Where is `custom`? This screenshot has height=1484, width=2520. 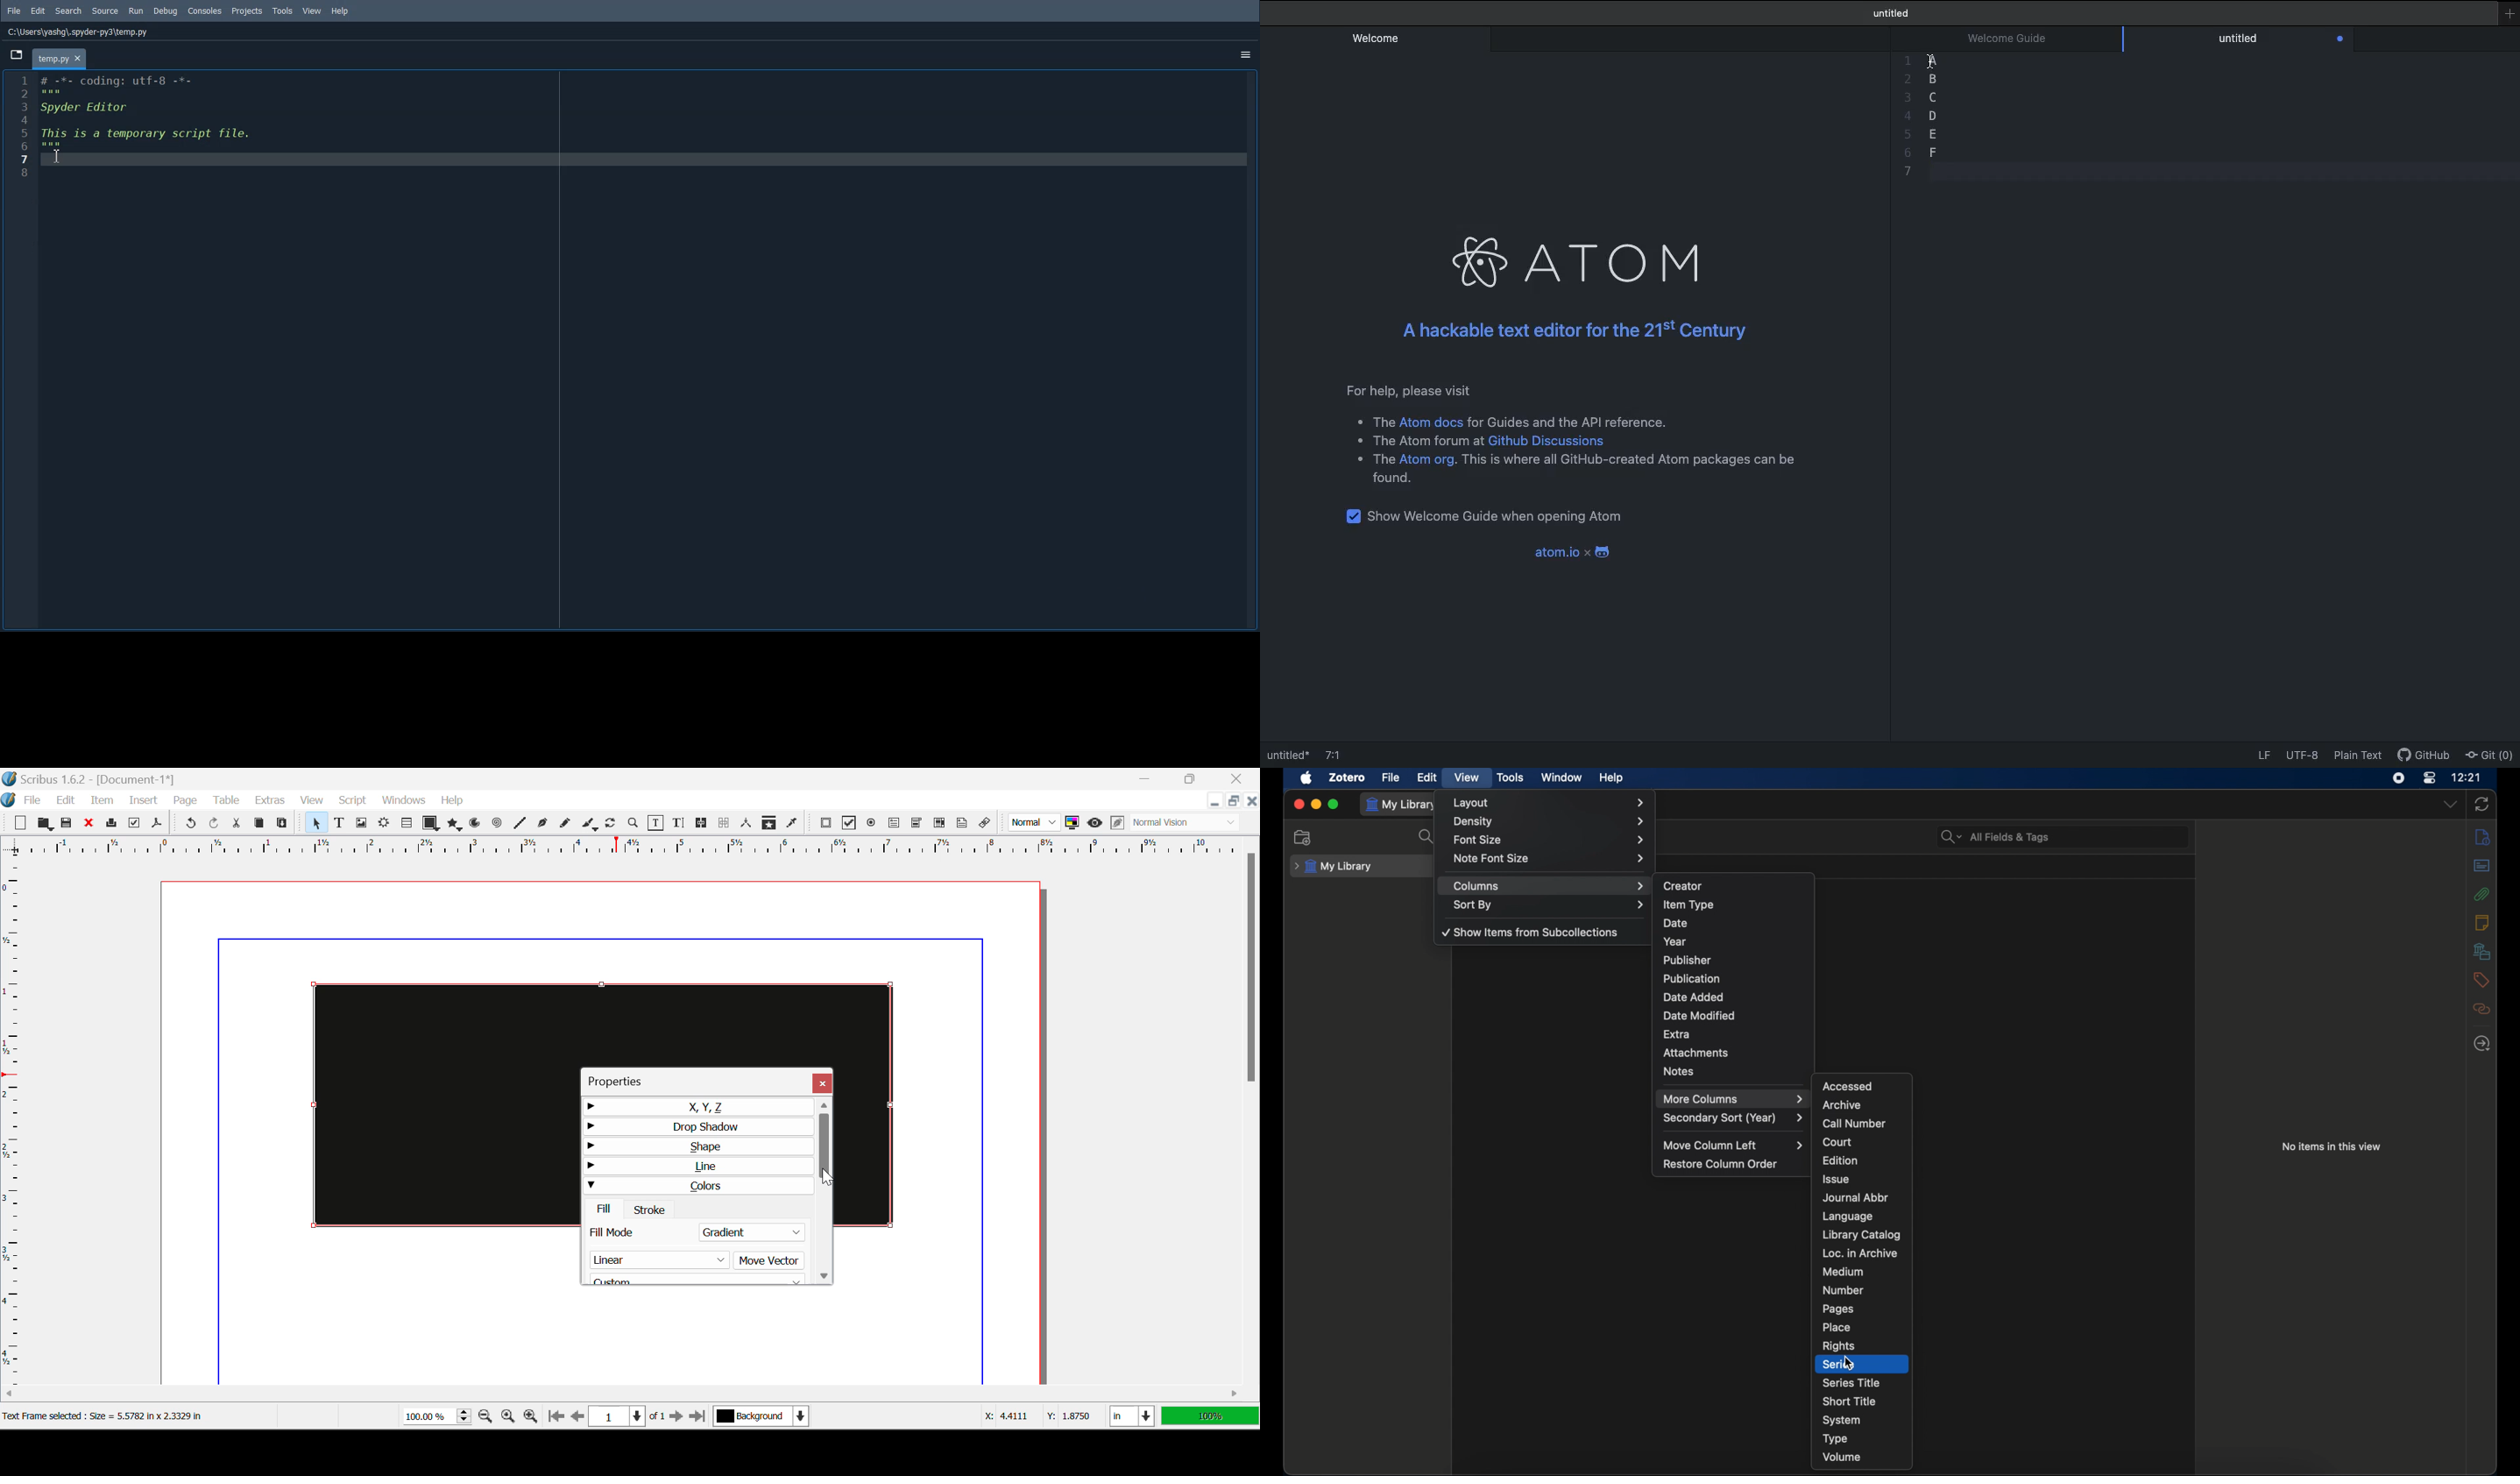 custom is located at coordinates (692, 1280).